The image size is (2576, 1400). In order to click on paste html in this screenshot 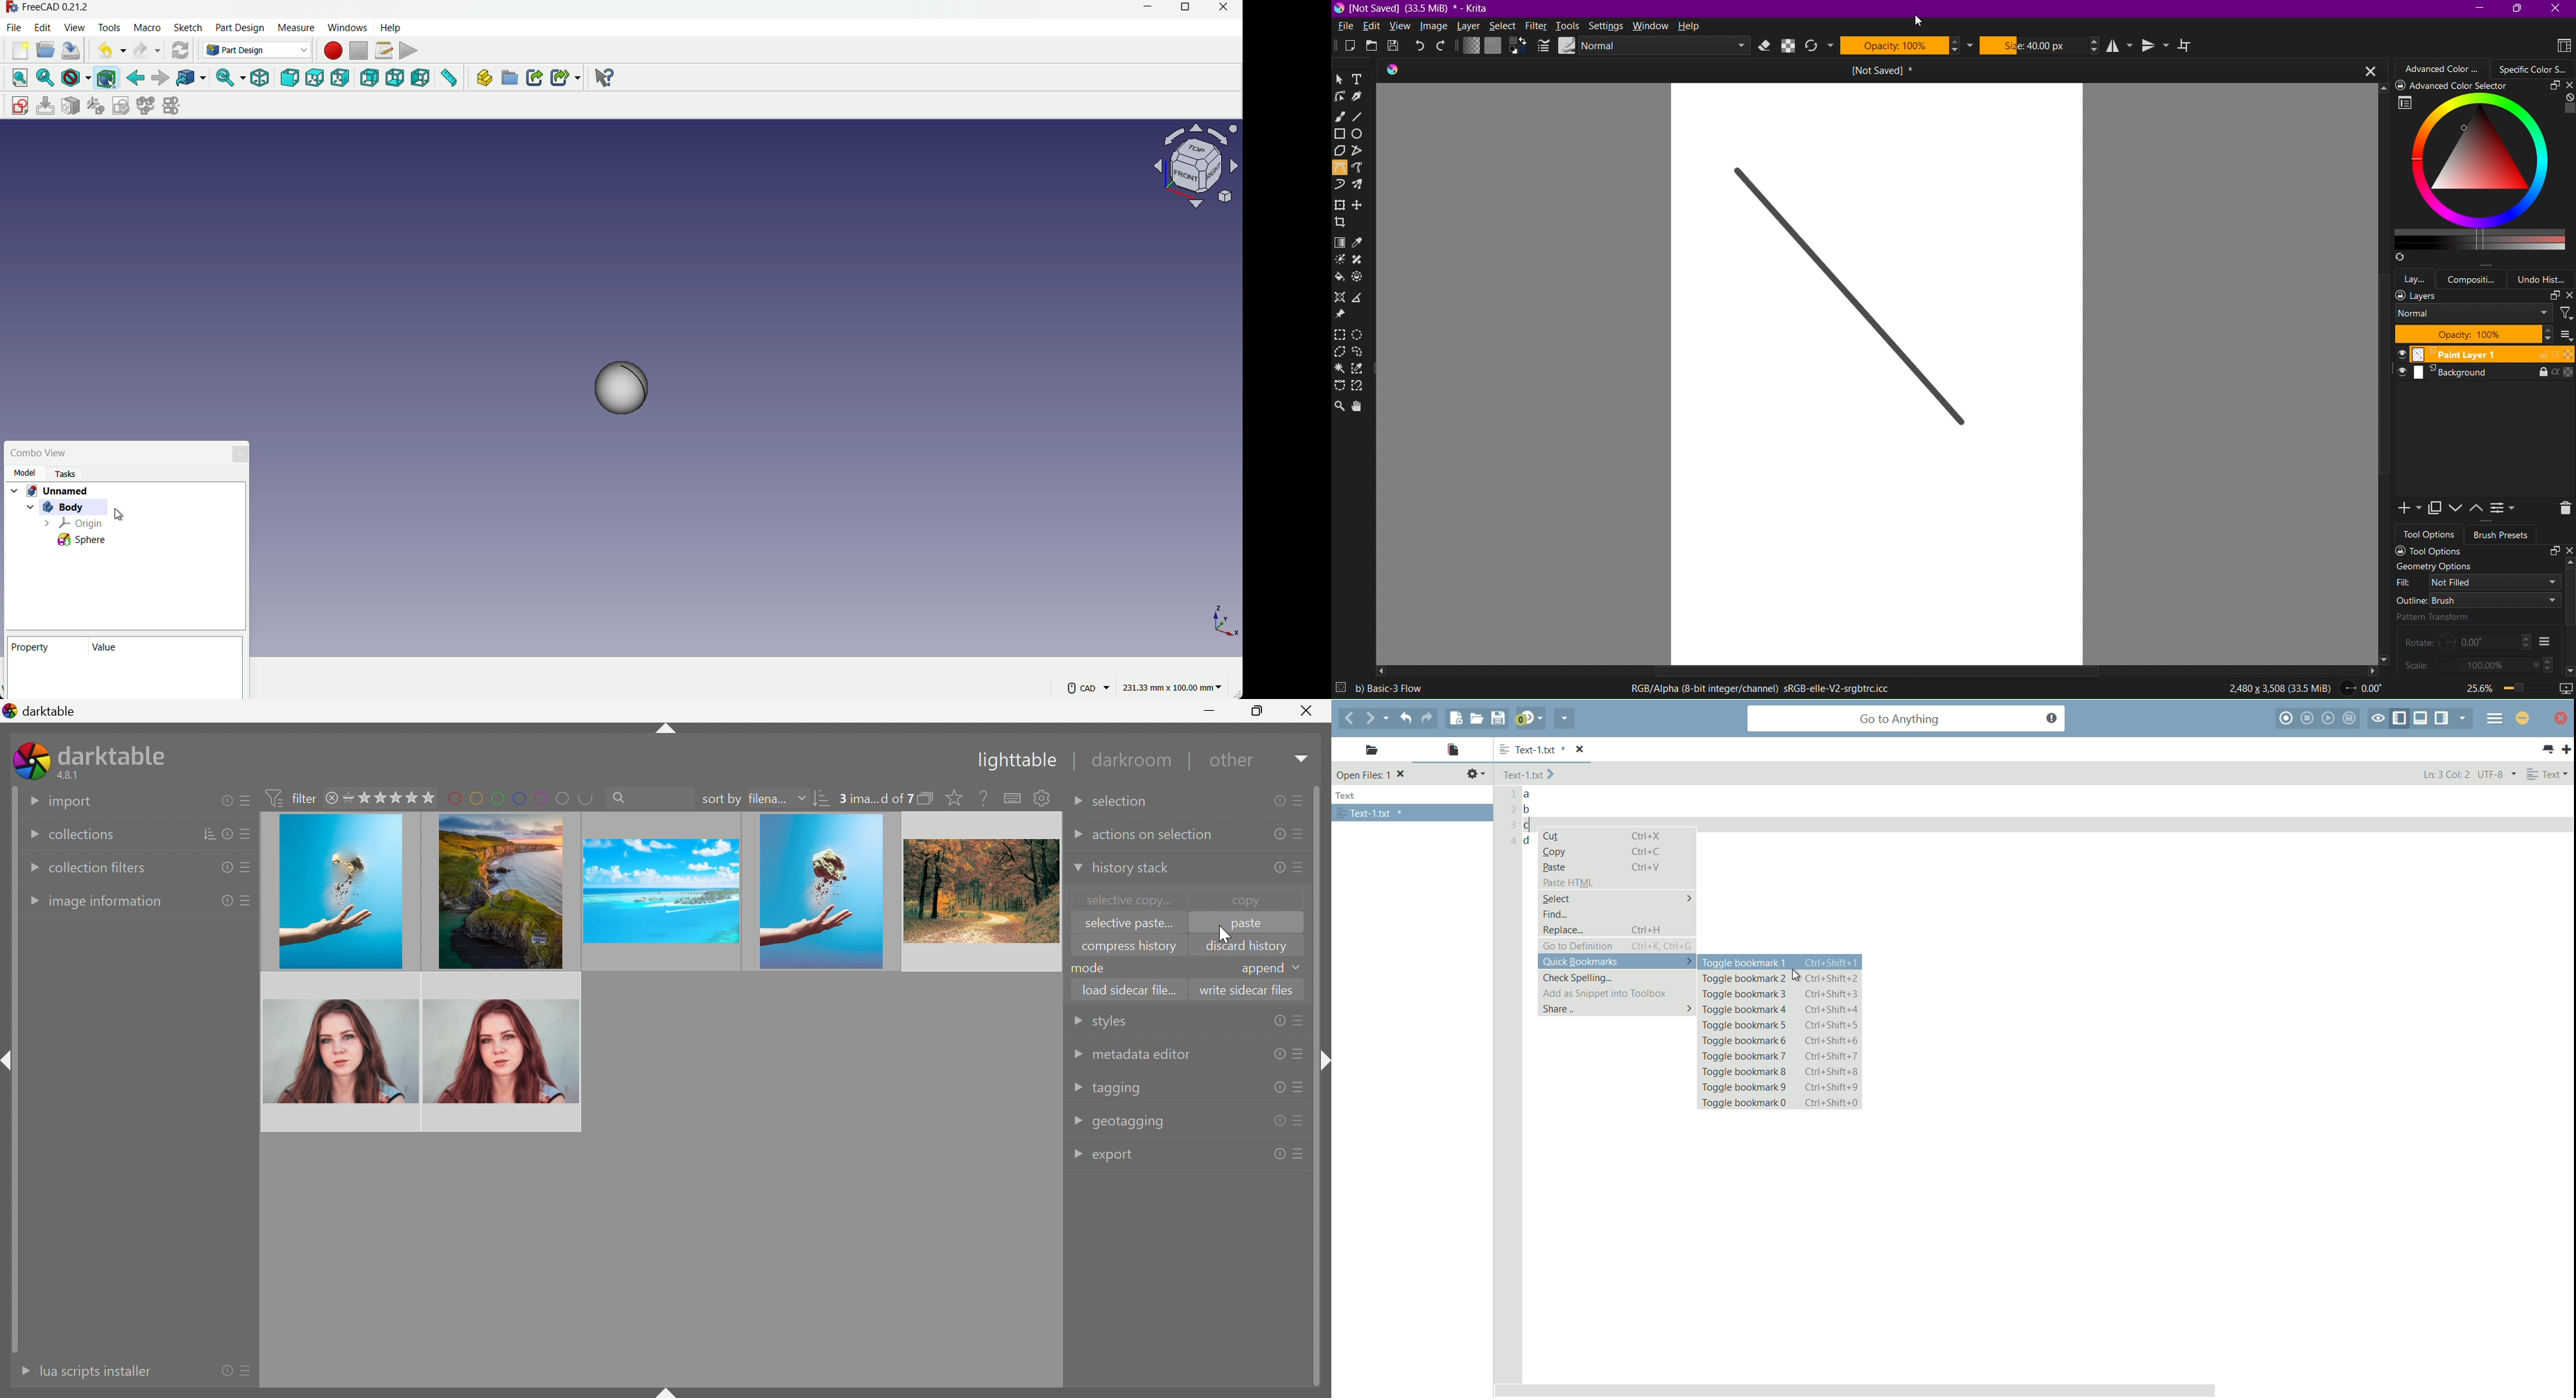, I will do `click(1569, 883)`.